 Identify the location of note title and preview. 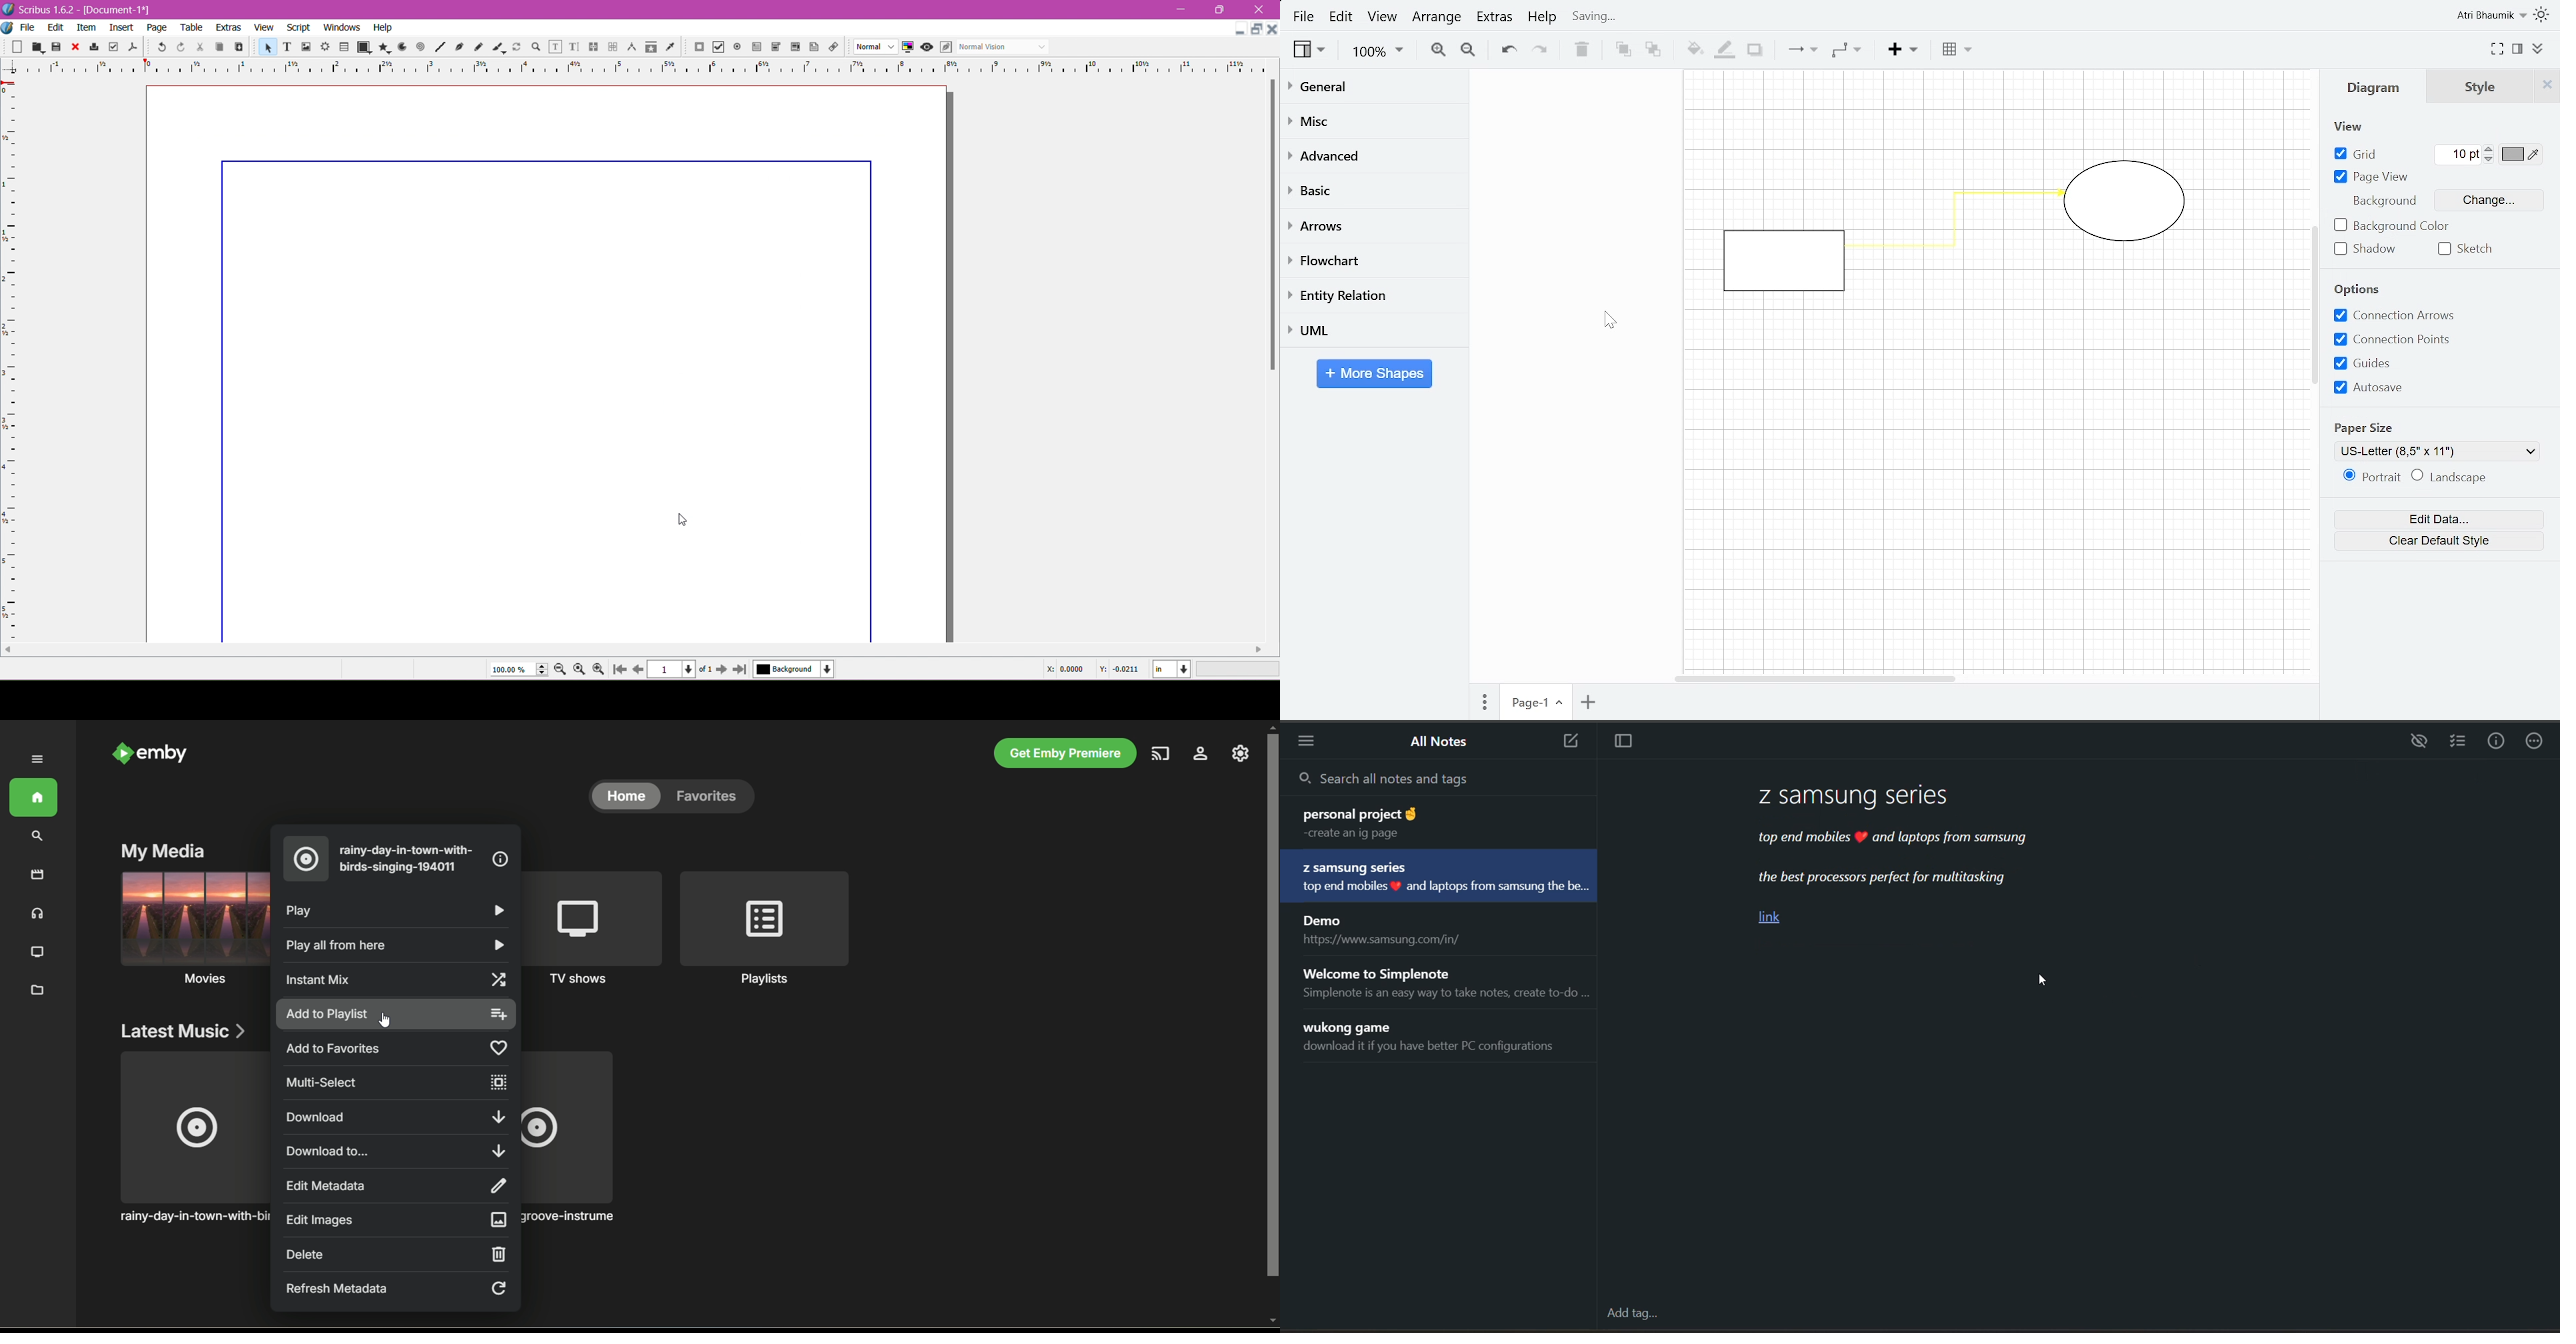
(1386, 931).